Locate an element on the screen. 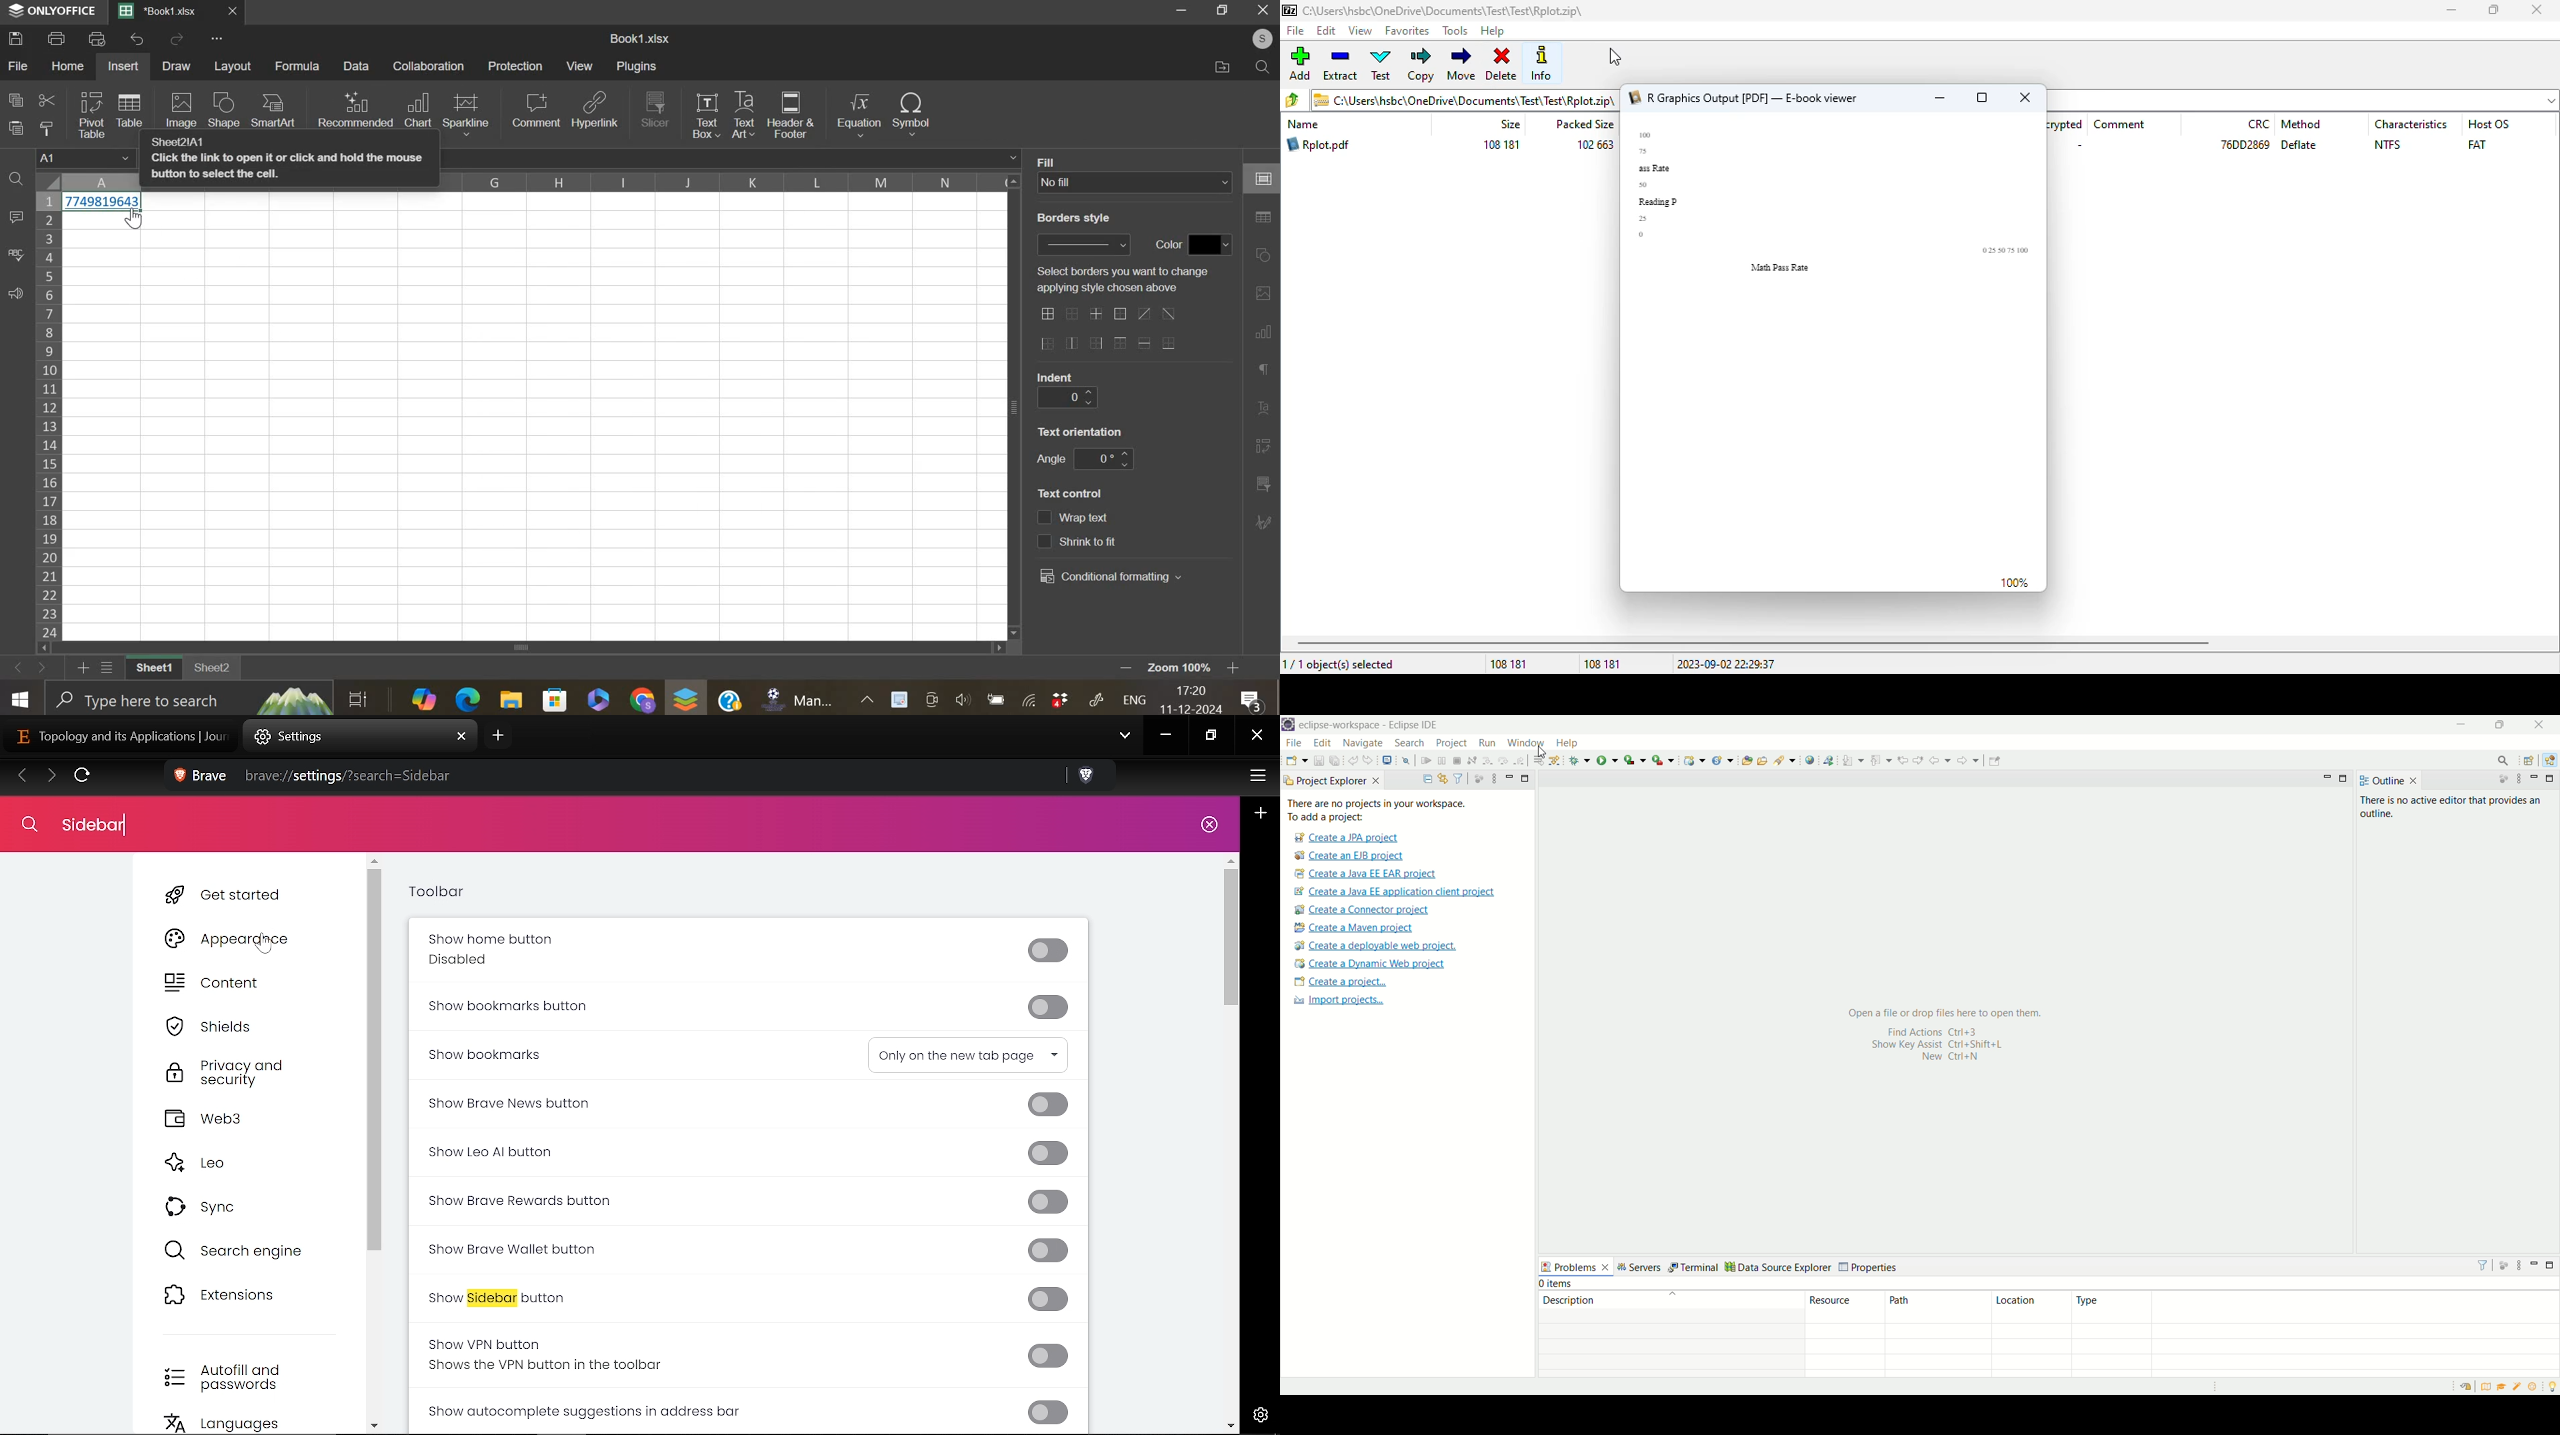 Image resolution: width=2576 pixels, height=1456 pixels. Show Brave rewards button is located at coordinates (747, 1201).